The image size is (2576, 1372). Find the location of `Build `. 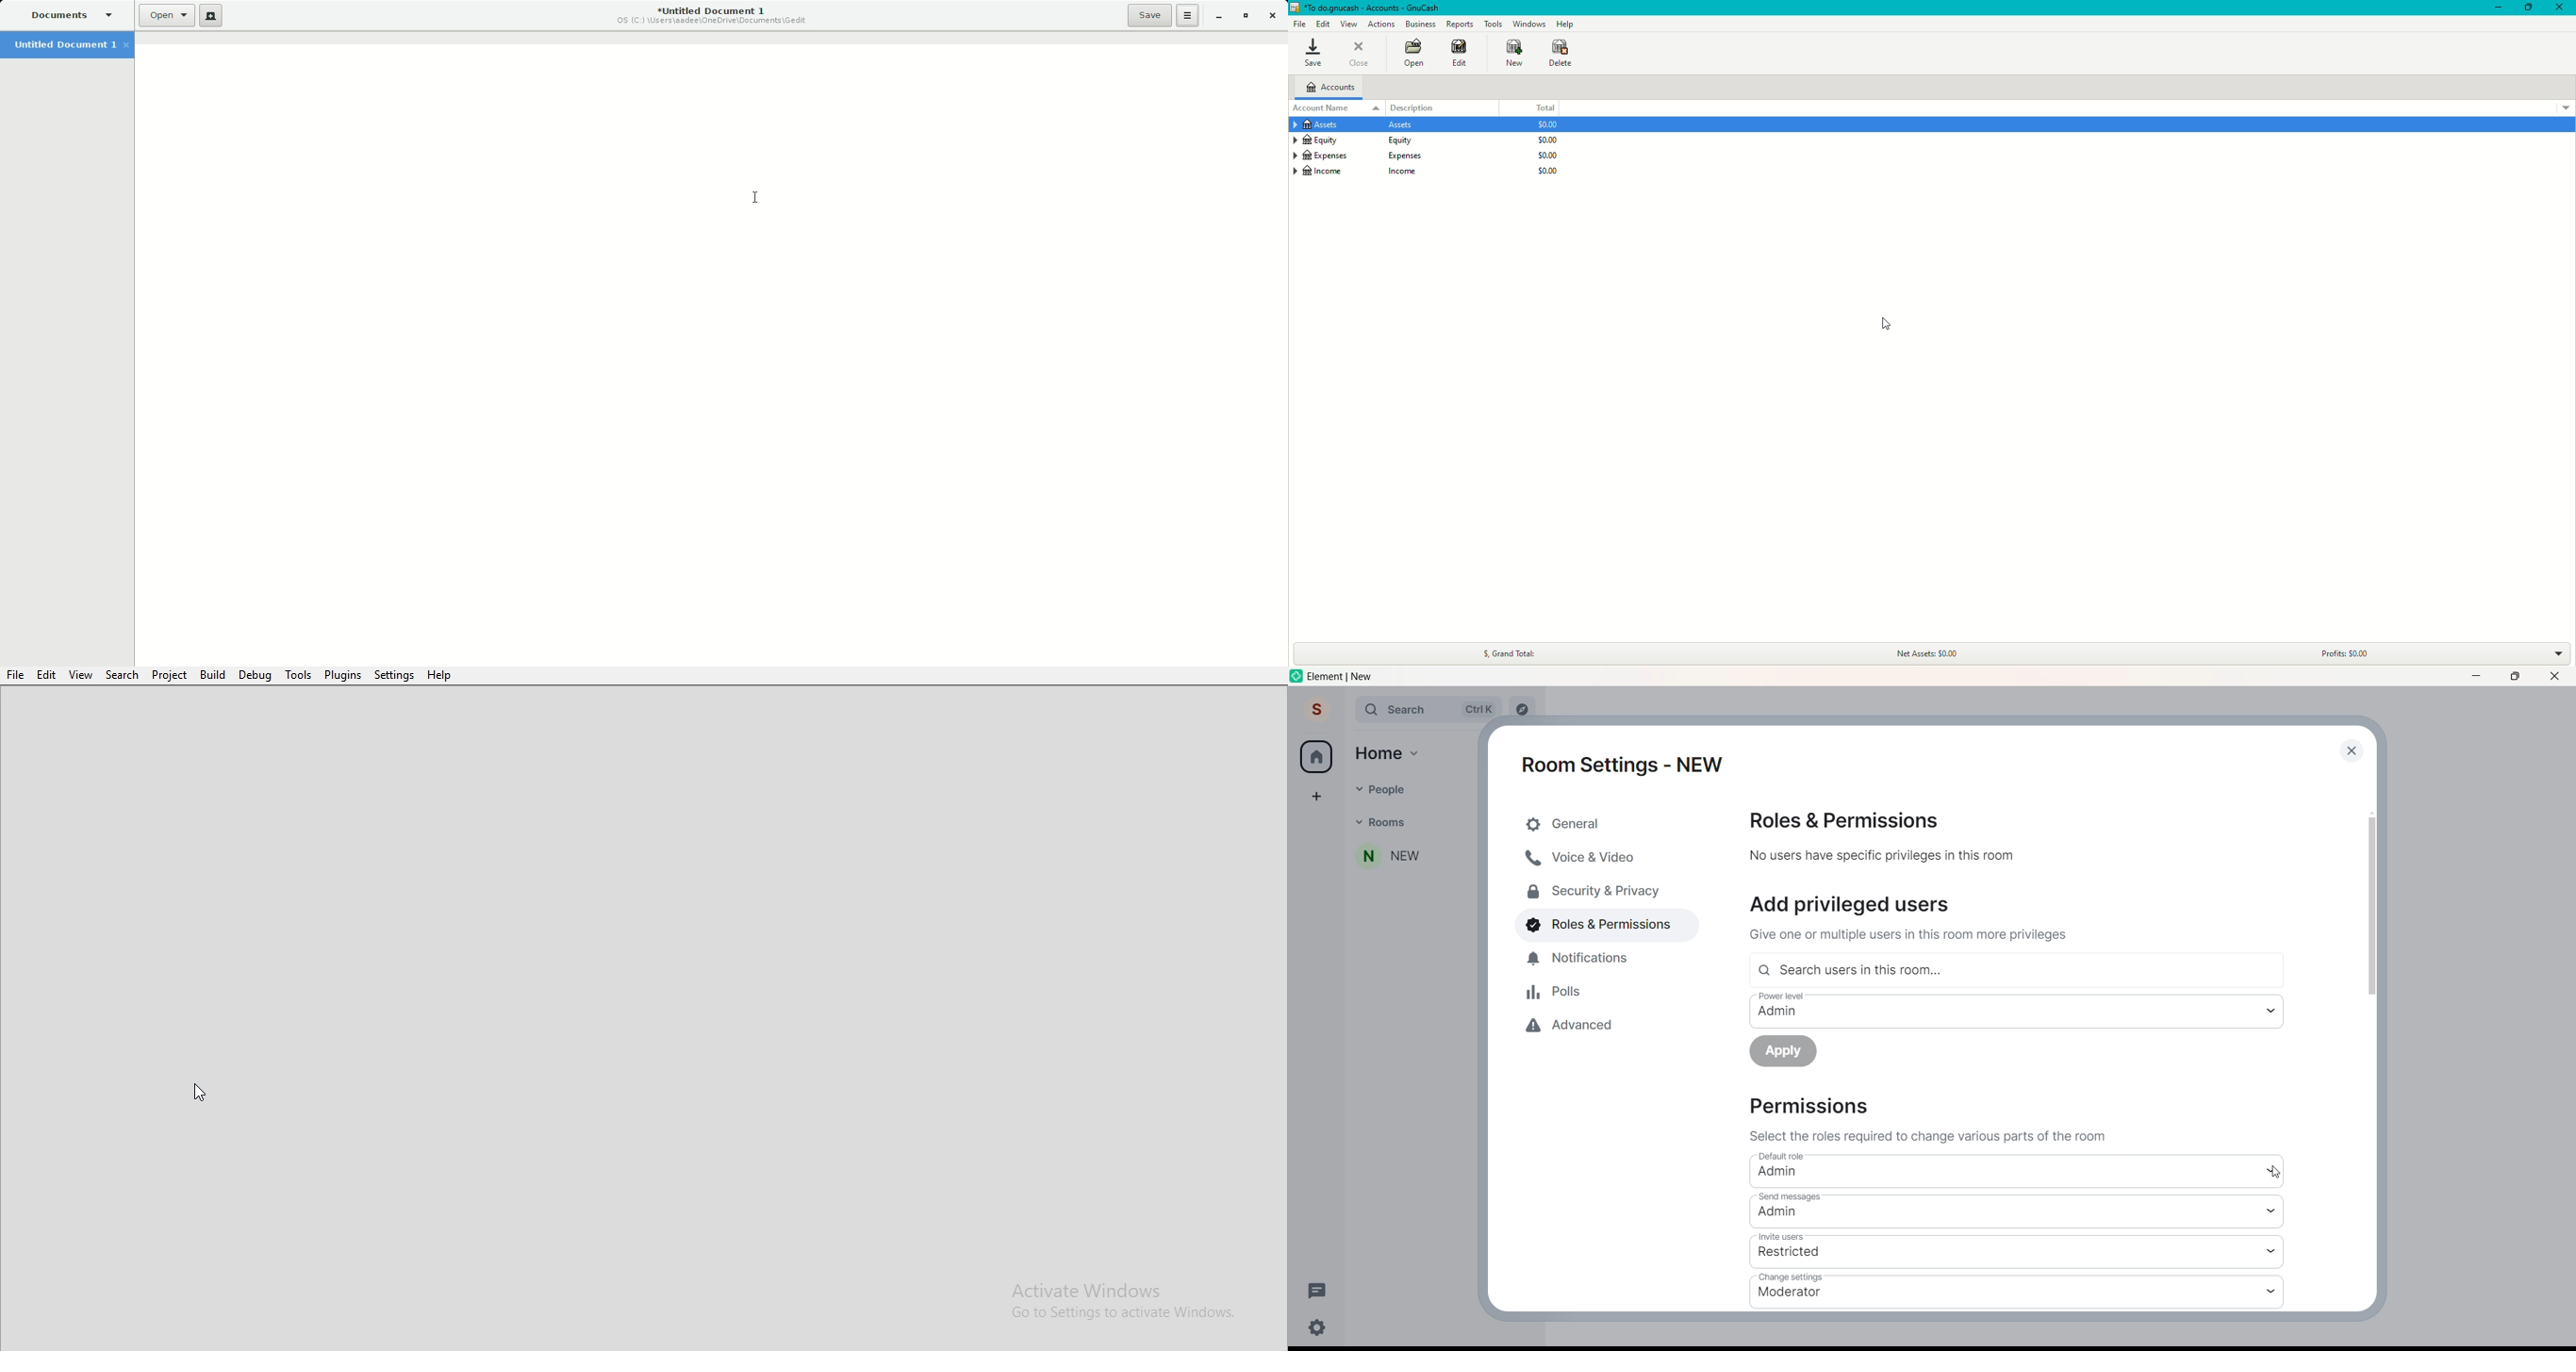

Build  is located at coordinates (212, 675).